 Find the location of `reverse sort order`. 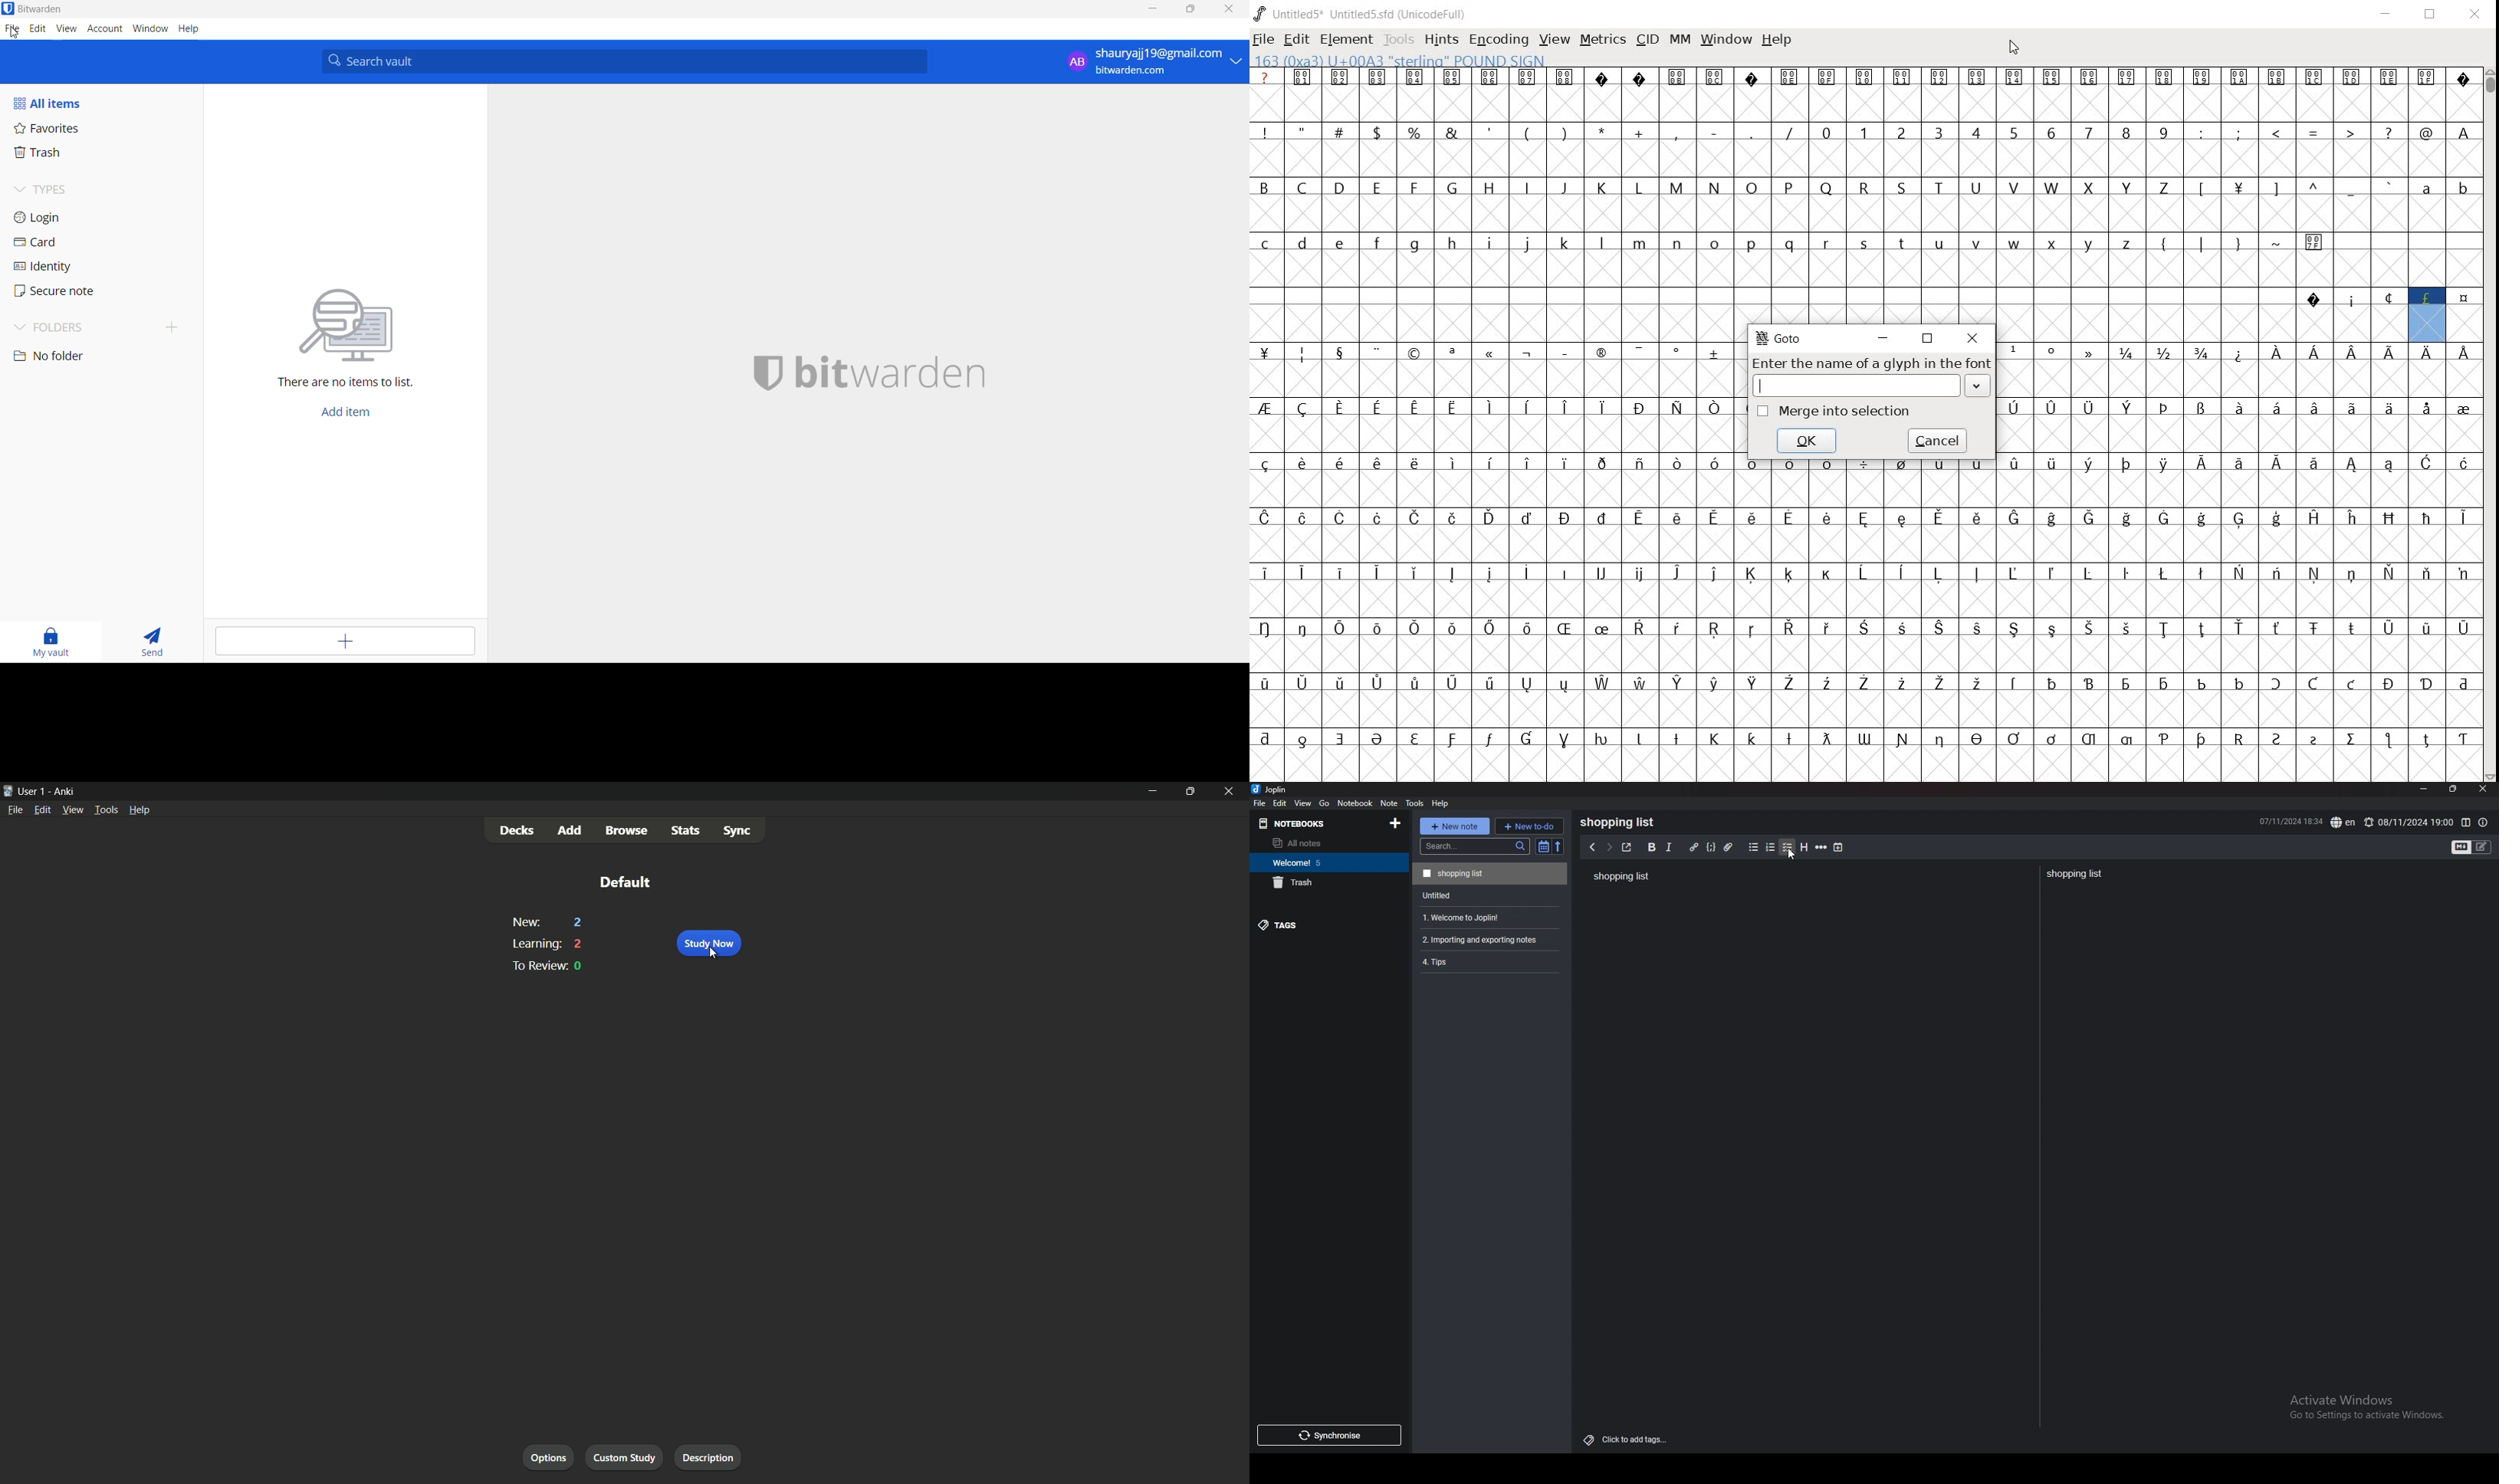

reverse sort order is located at coordinates (1561, 846).